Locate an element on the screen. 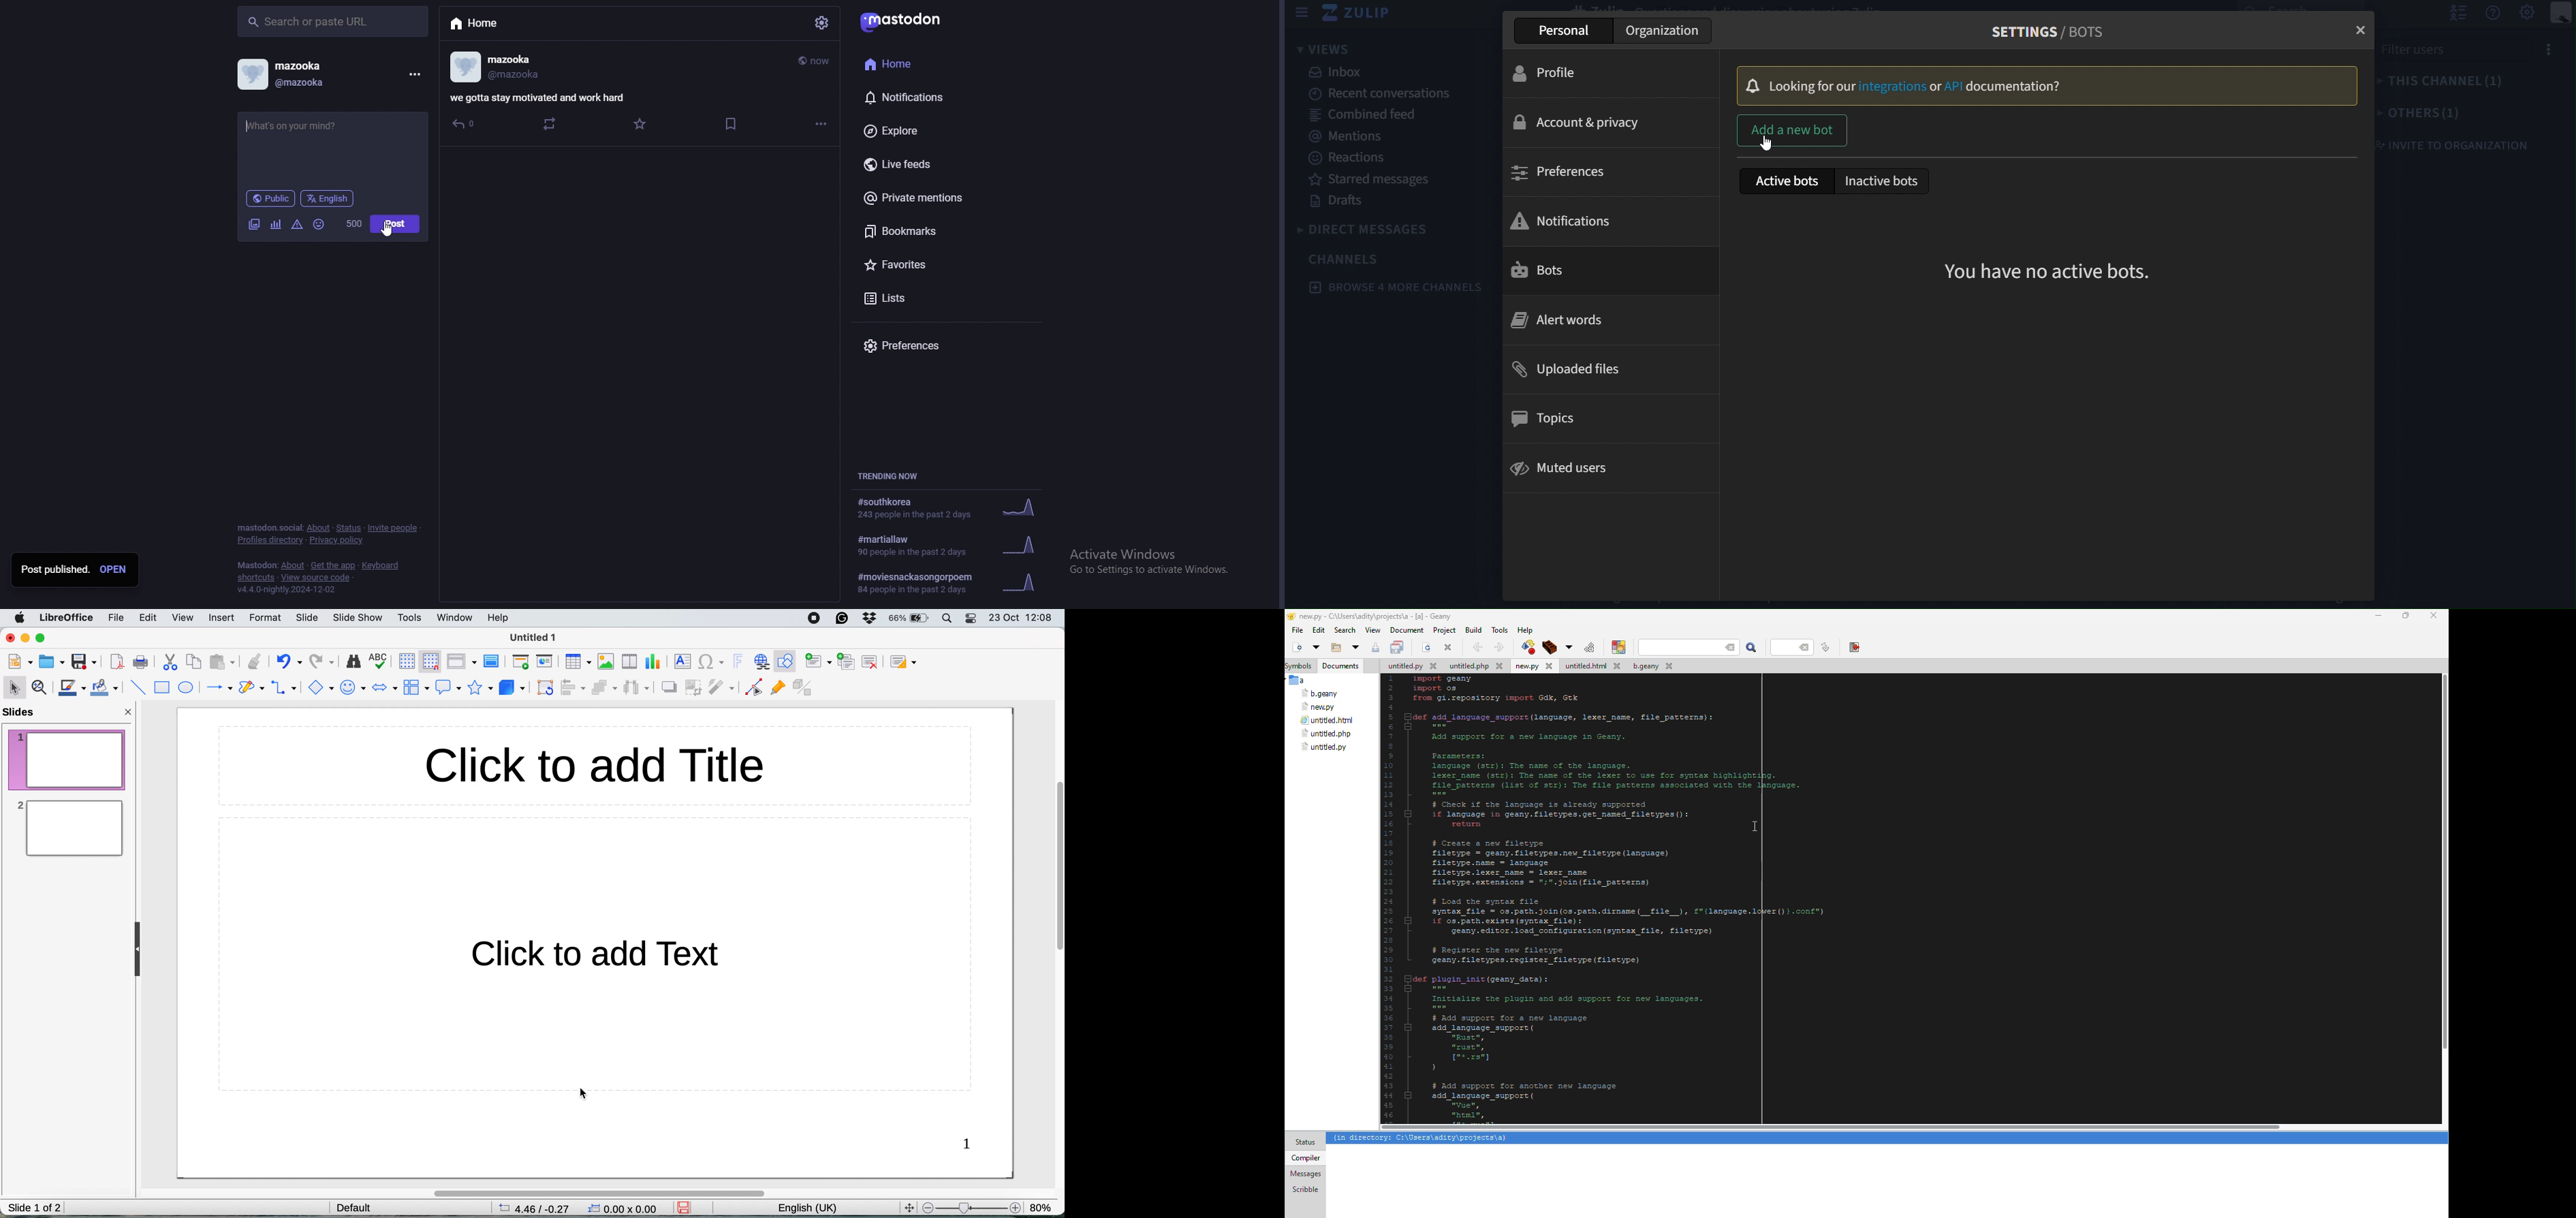  alert words is located at coordinates (1600, 322).